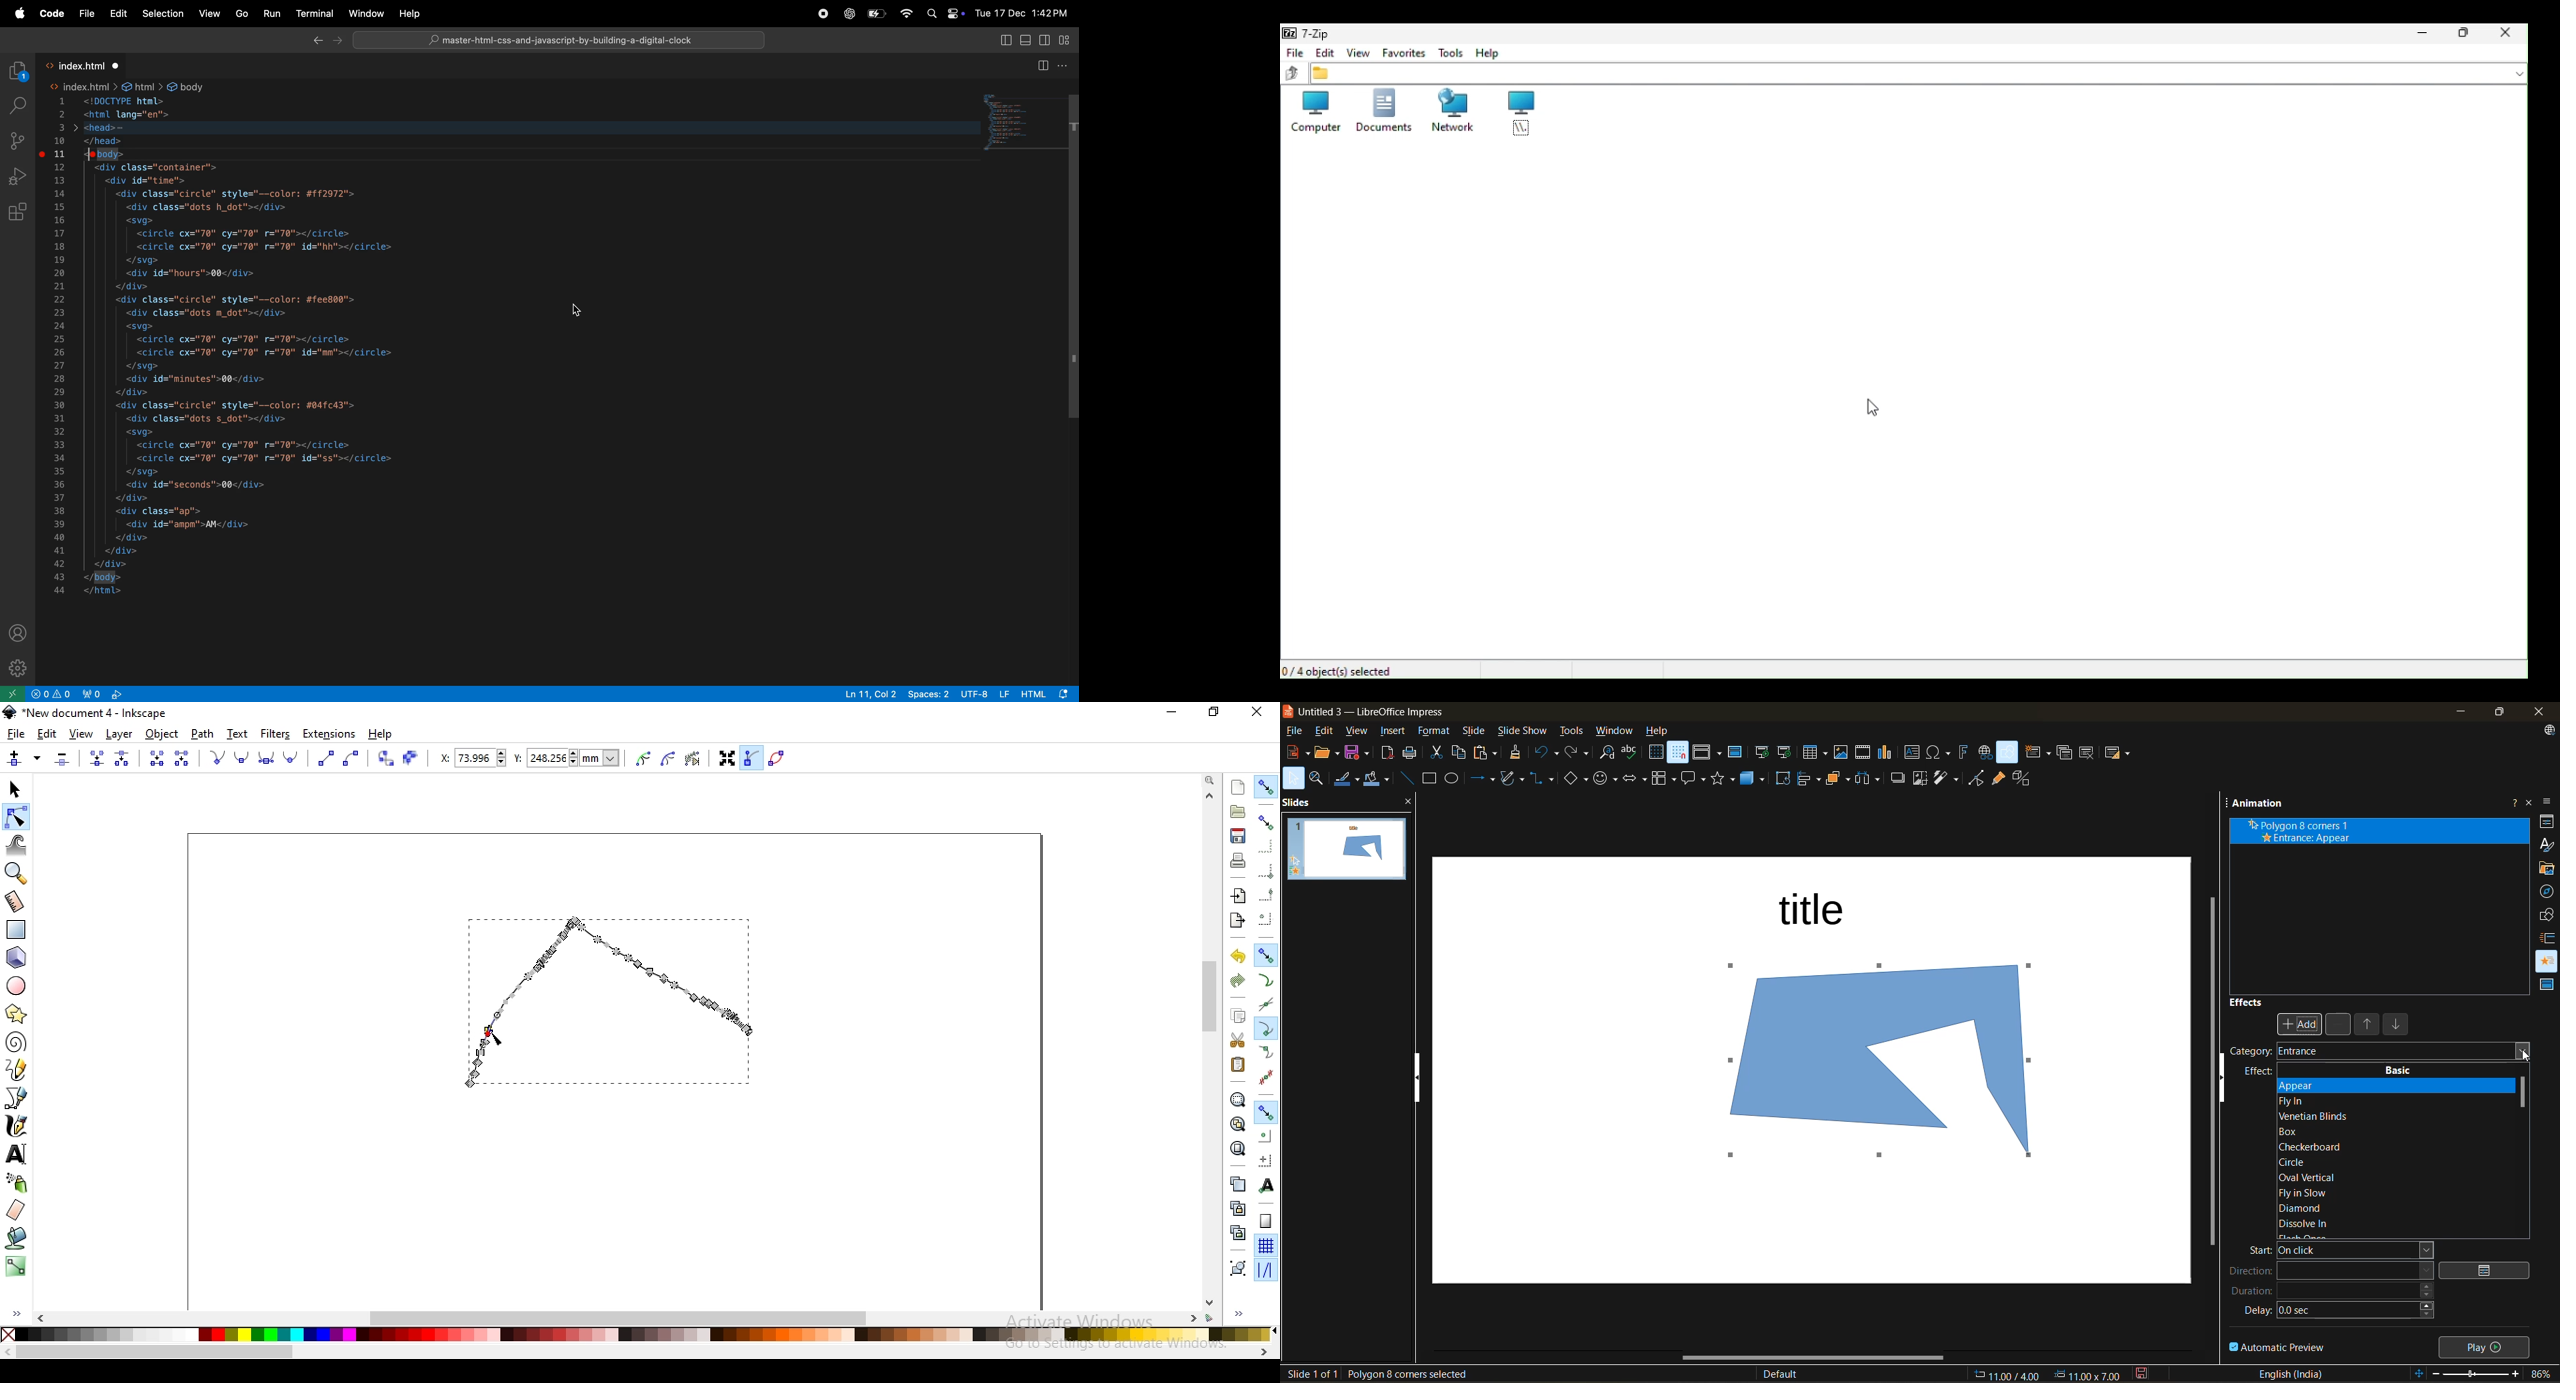 The width and height of the screenshot is (2576, 1400). What do you see at coordinates (1834, 781) in the screenshot?
I see `arrange` at bounding box center [1834, 781].